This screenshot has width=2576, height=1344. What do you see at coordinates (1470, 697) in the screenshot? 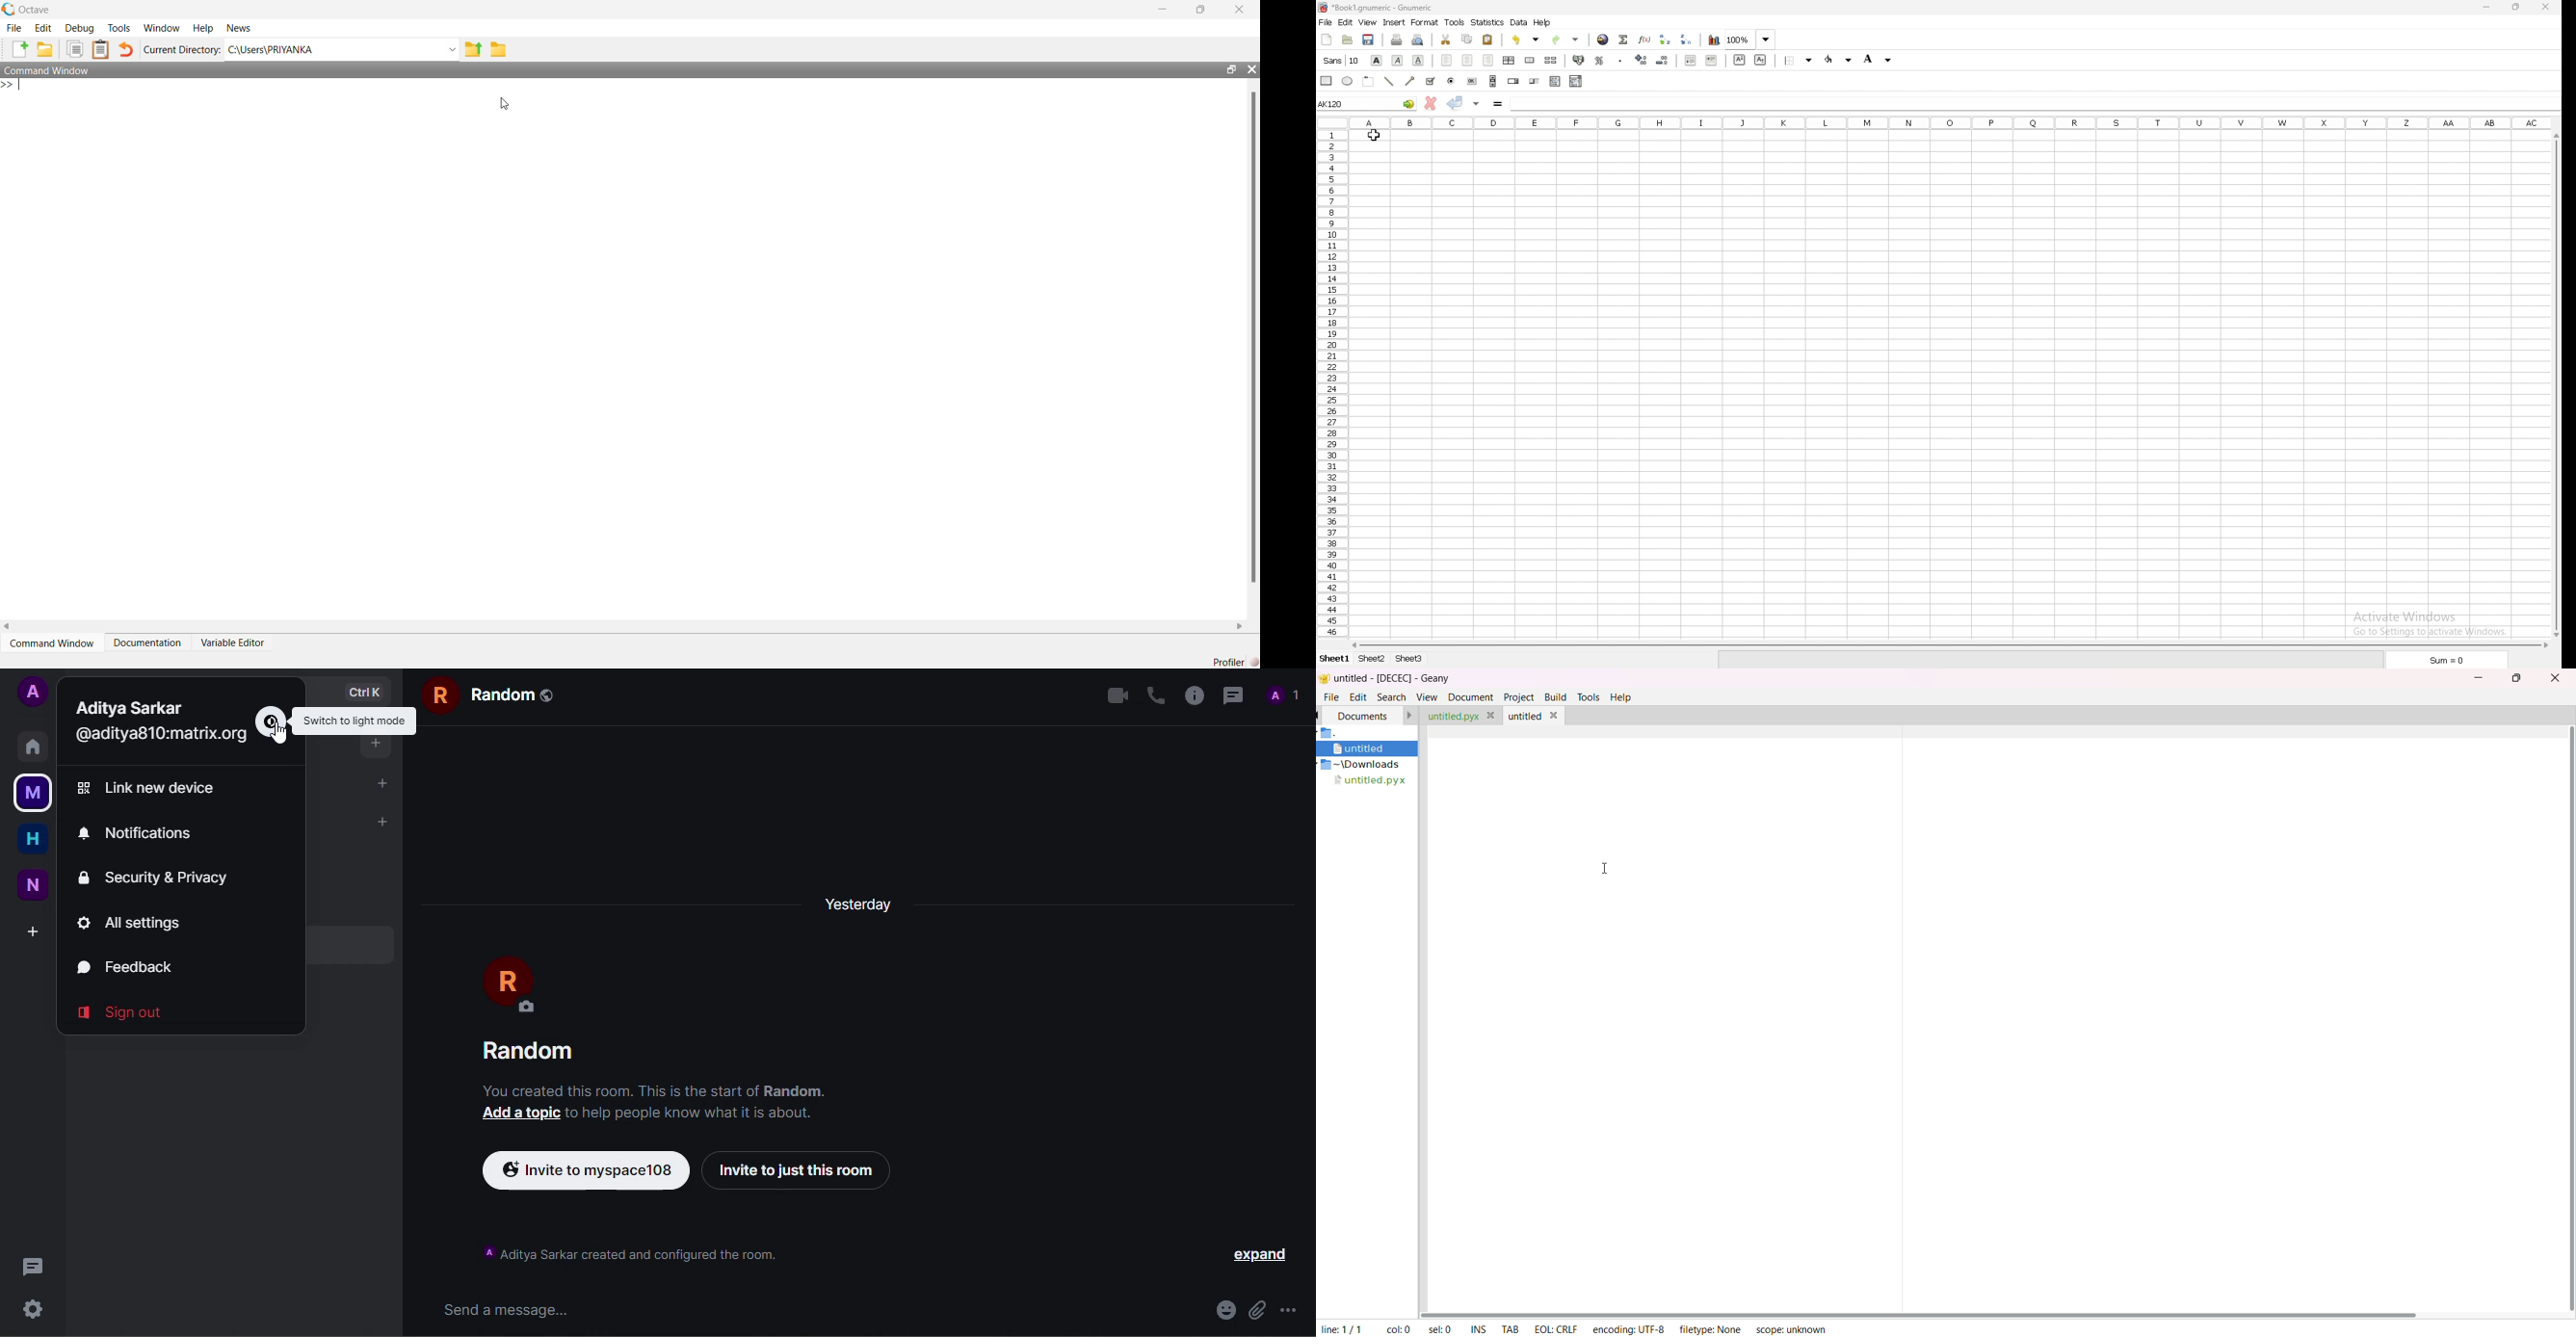
I see `document` at bounding box center [1470, 697].